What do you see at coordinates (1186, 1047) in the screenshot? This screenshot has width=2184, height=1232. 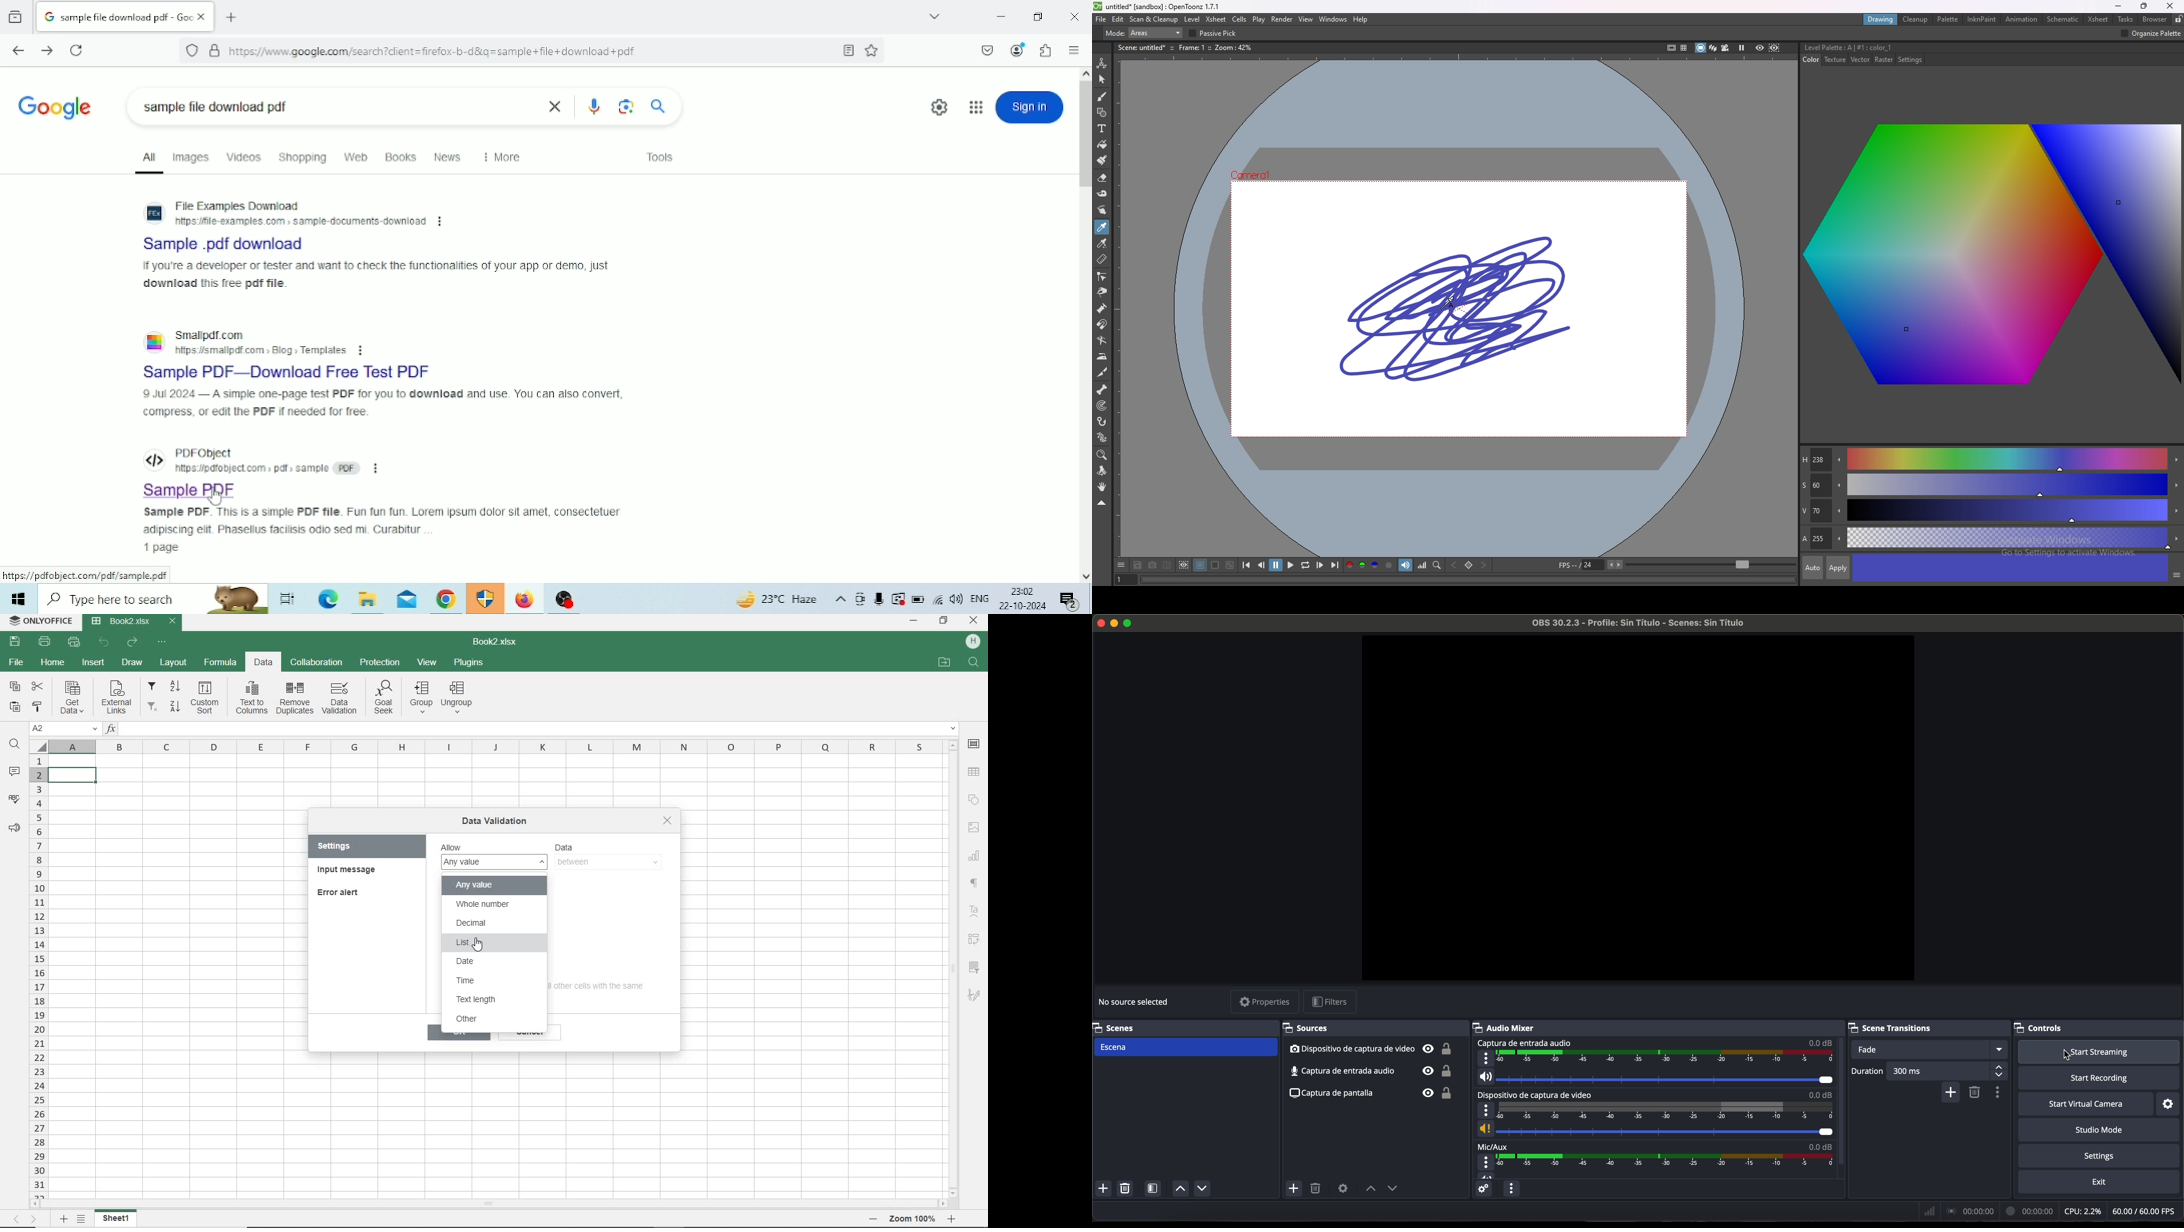 I see `scene` at bounding box center [1186, 1047].